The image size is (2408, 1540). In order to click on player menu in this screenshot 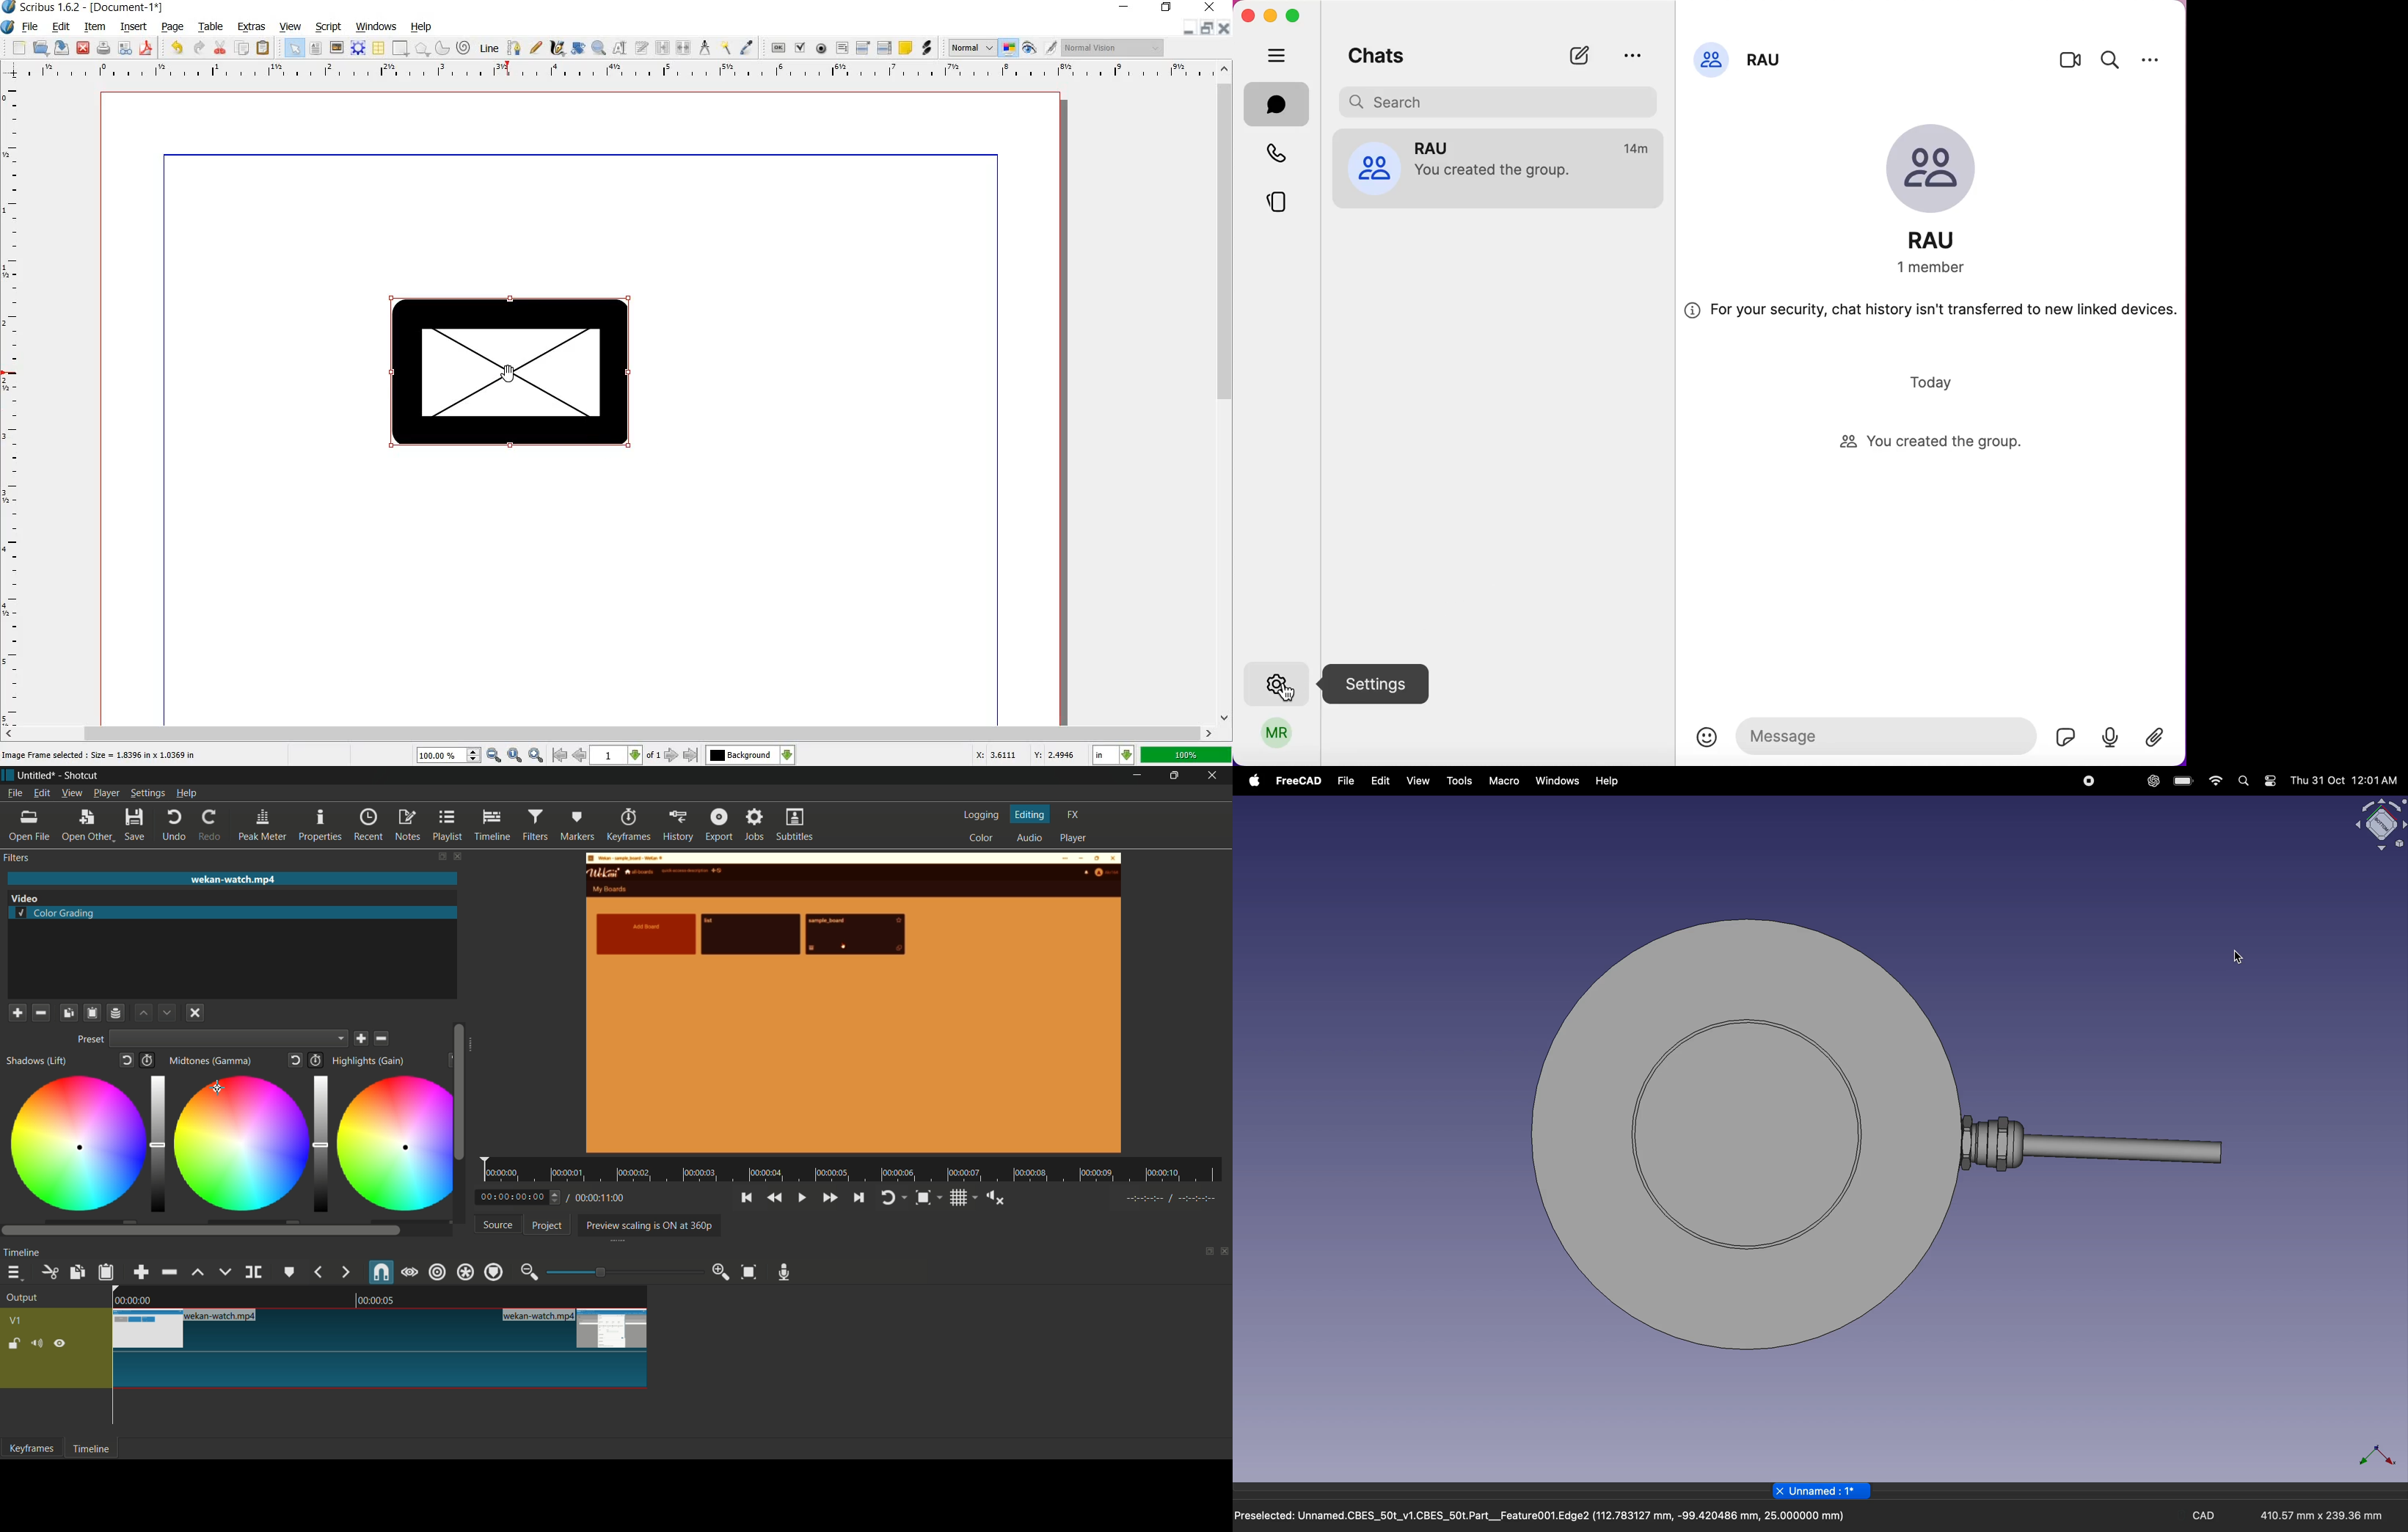, I will do `click(106, 793)`.